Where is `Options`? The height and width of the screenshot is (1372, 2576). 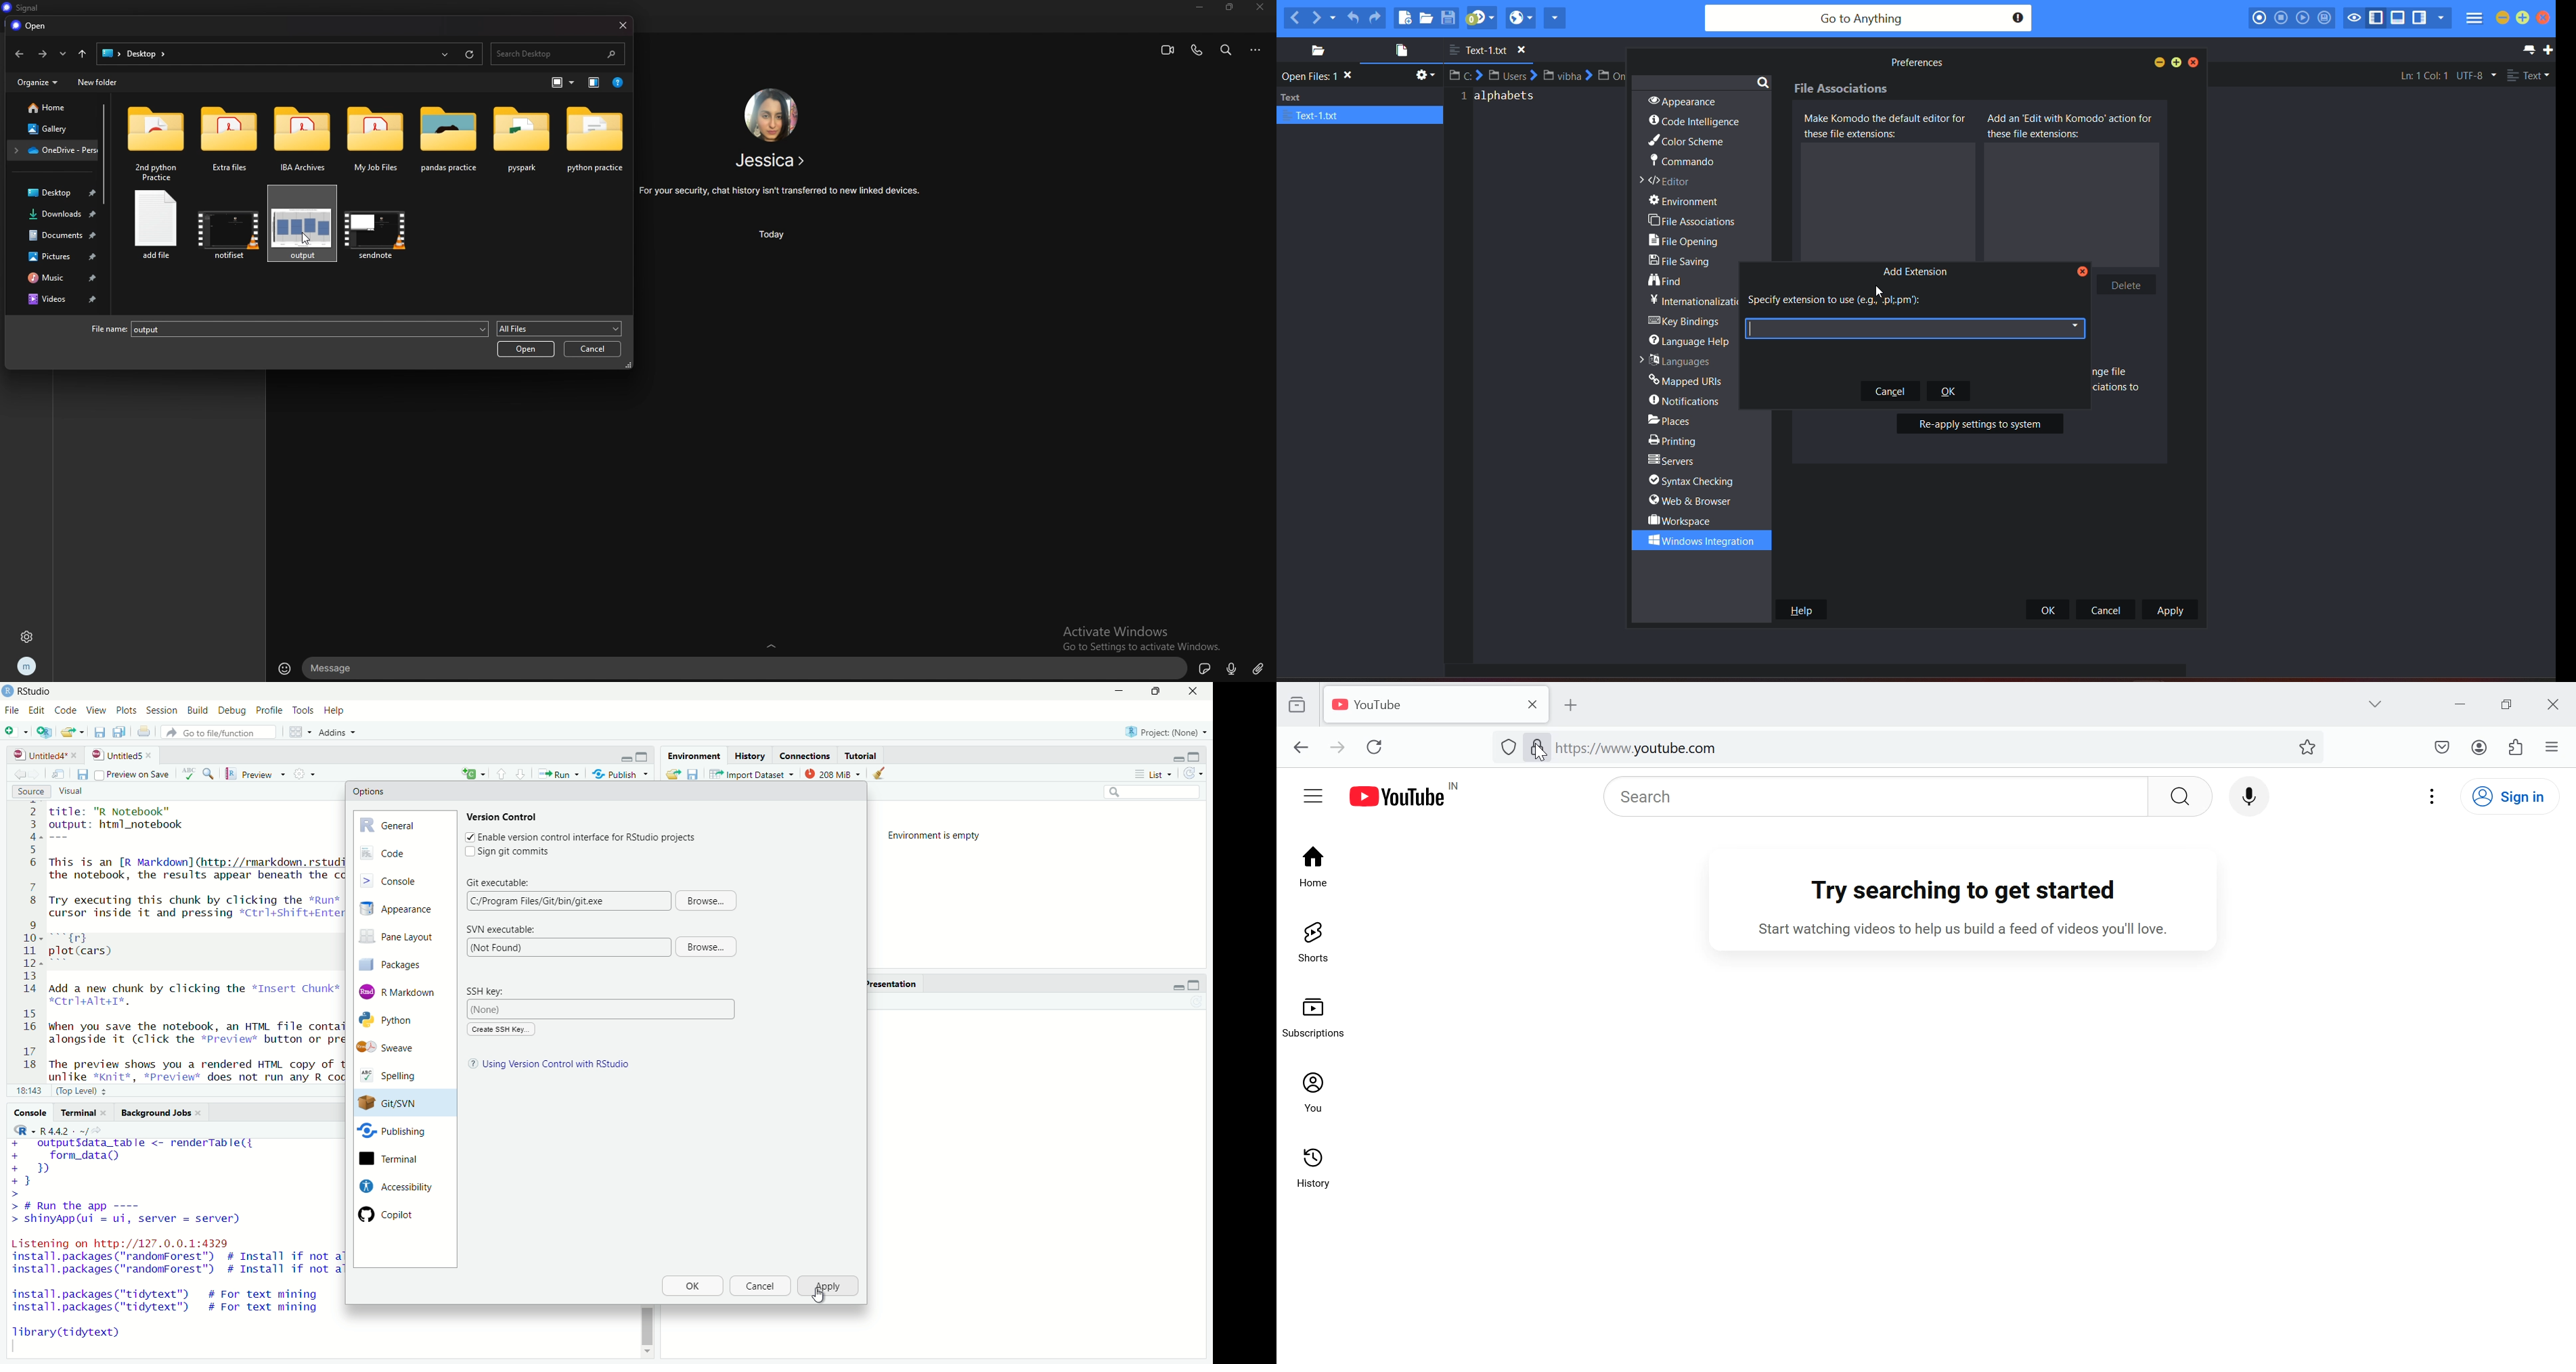 Options is located at coordinates (369, 791).